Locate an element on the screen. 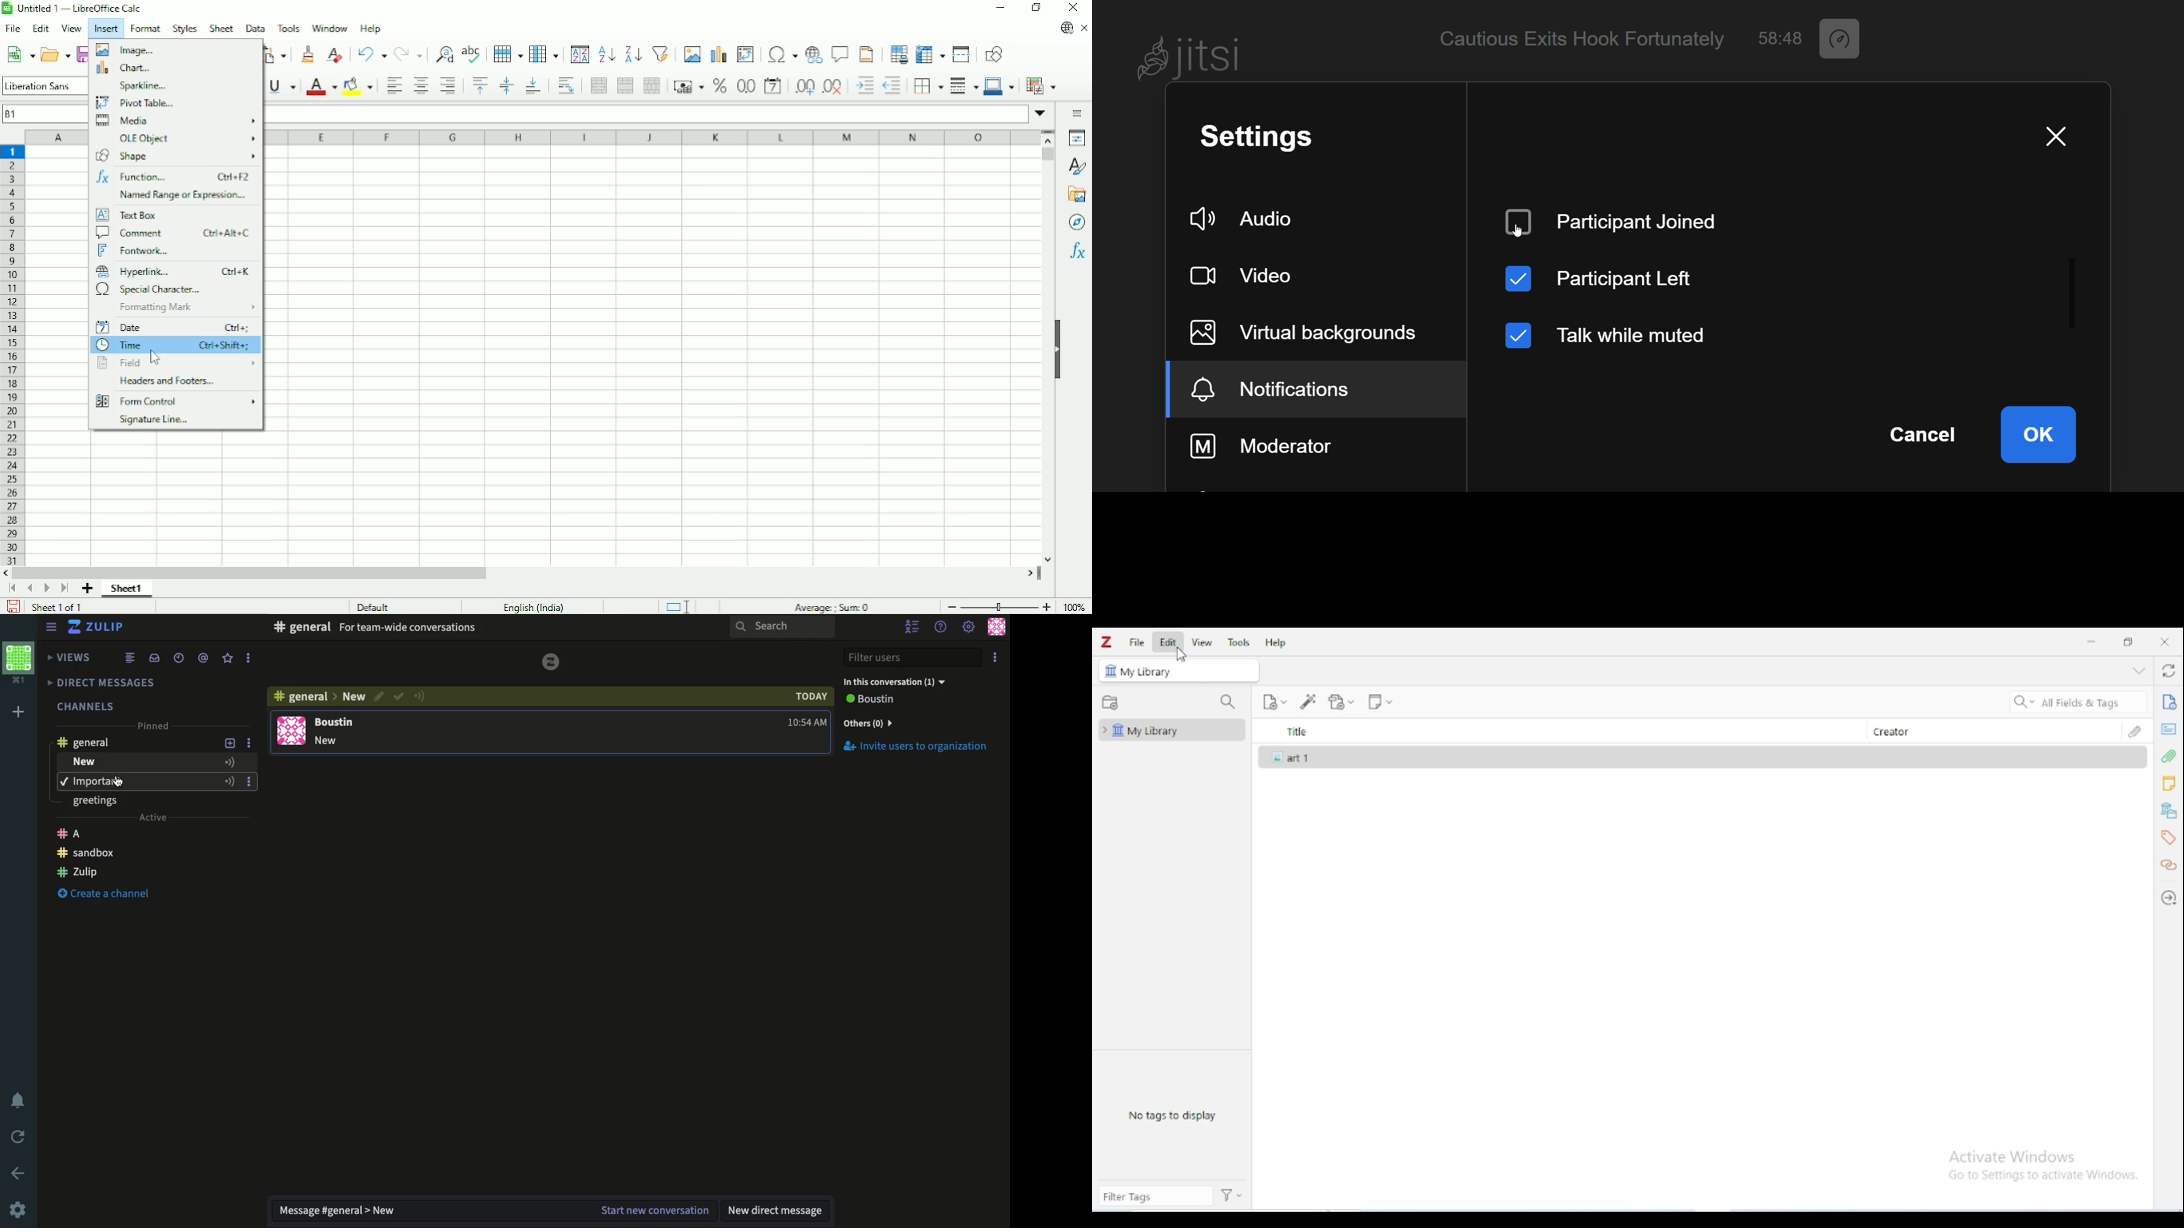 The image size is (2184, 1232). Save is located at coordinates (13, 606).